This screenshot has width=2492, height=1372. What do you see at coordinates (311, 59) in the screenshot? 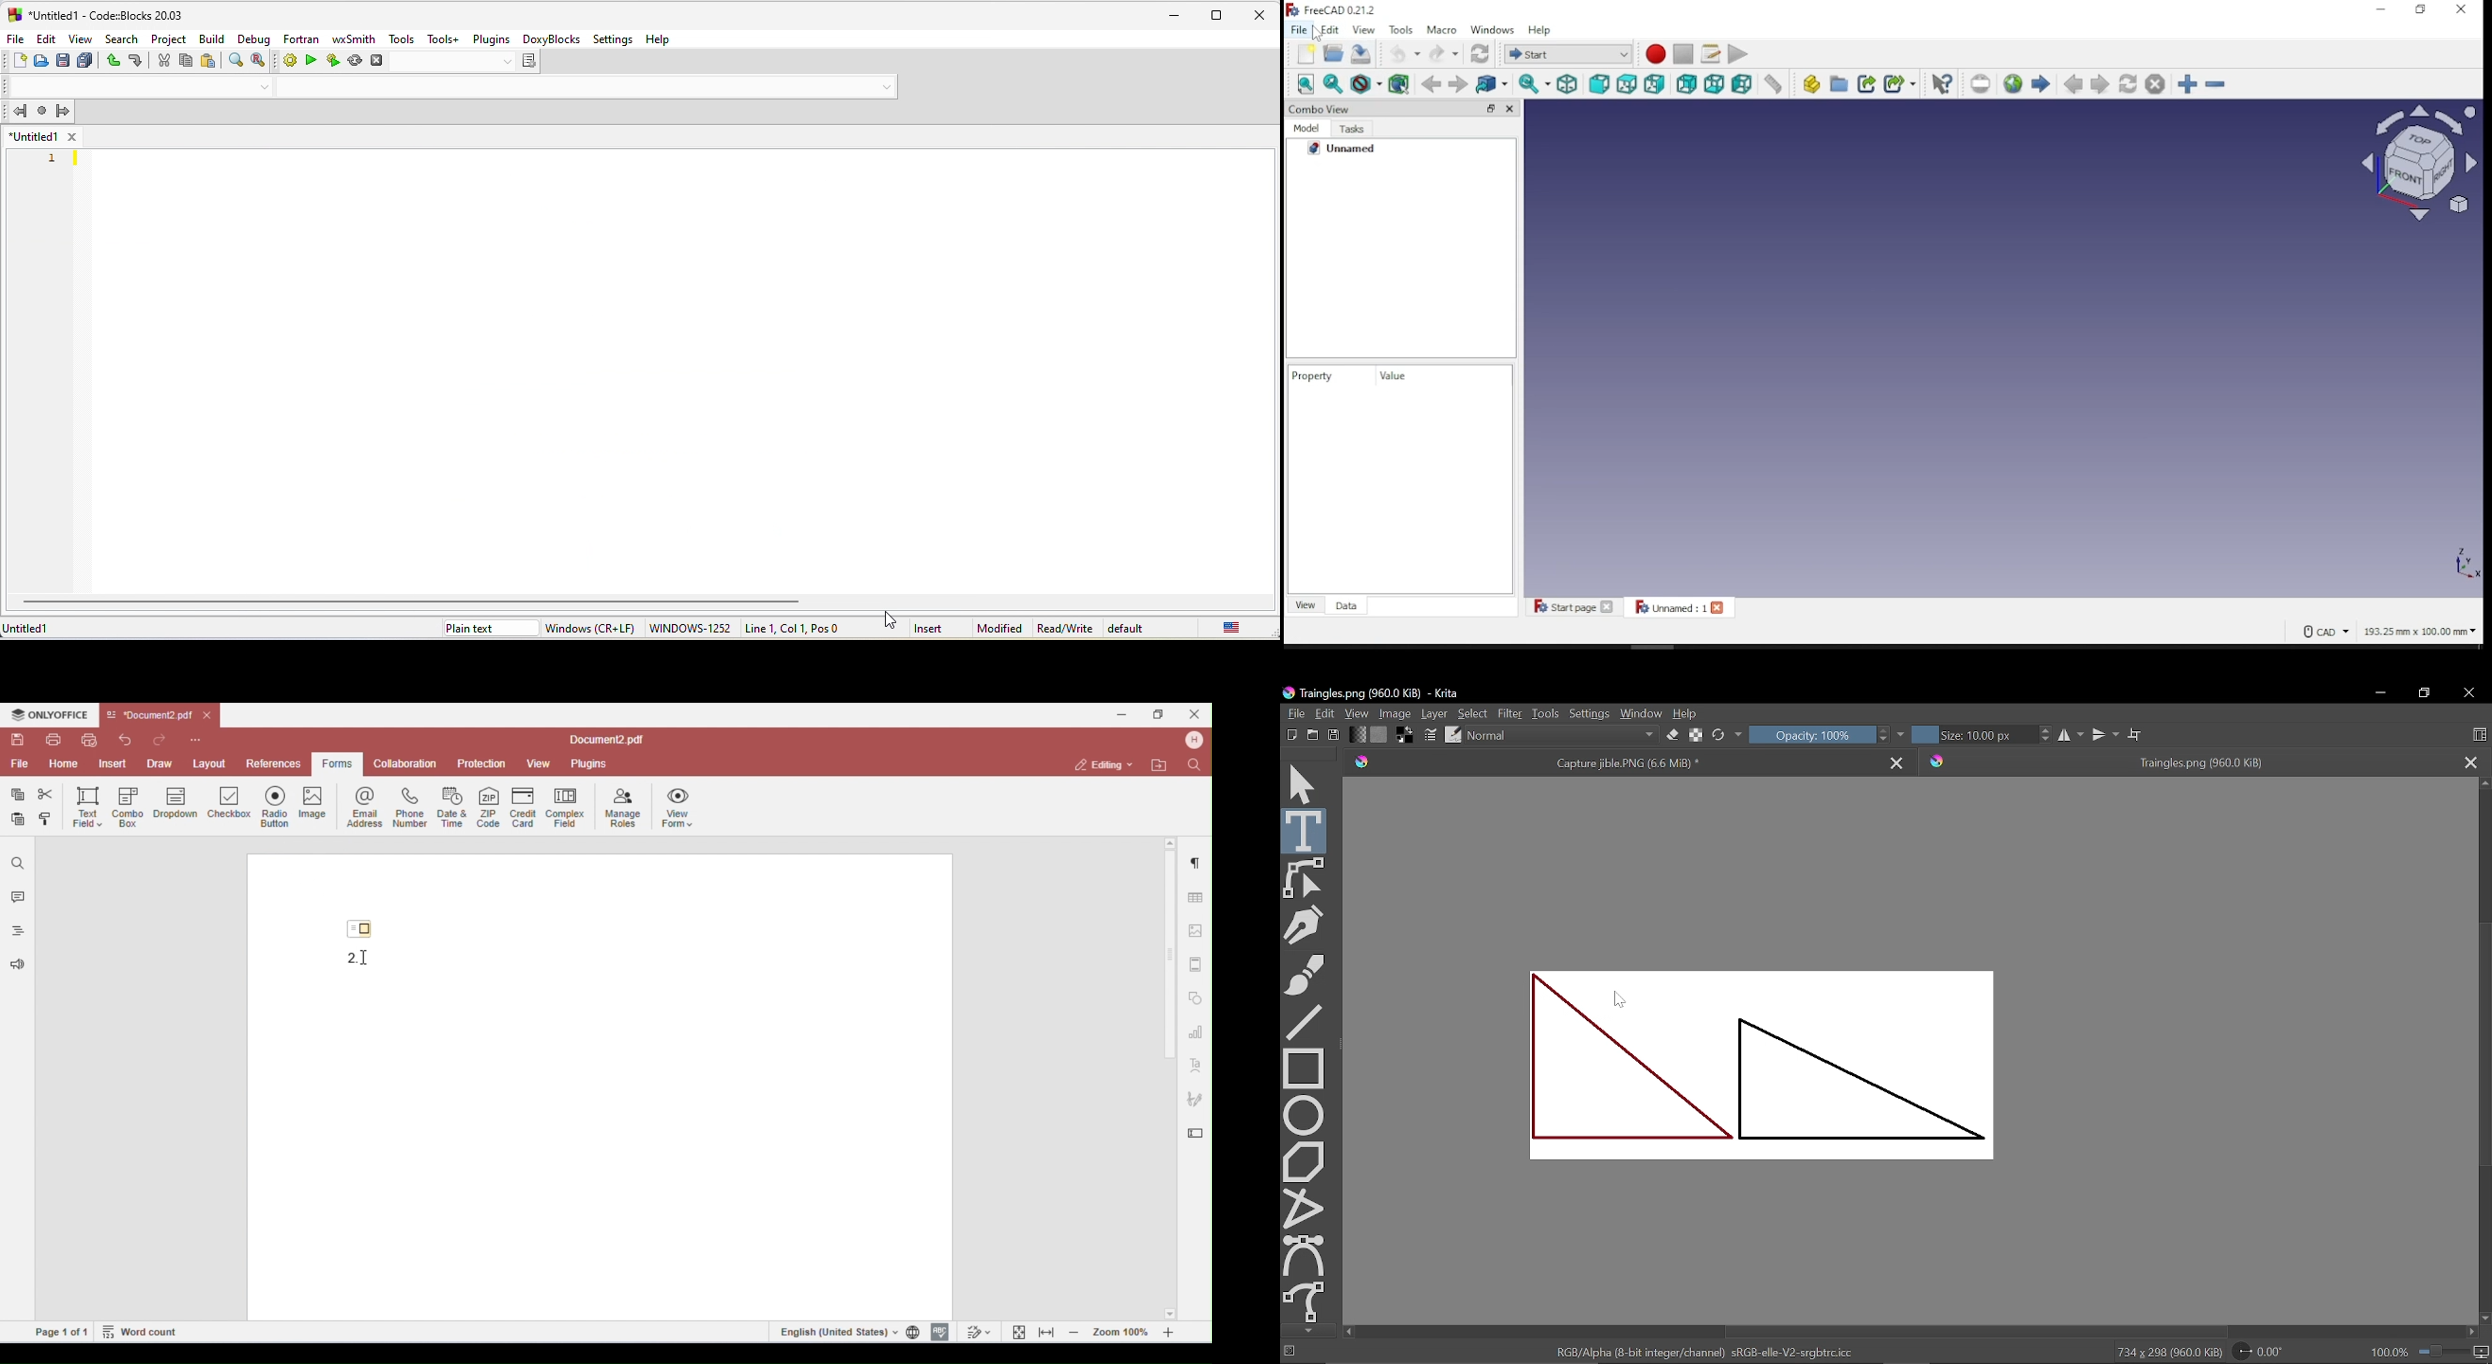
I see `run` at bounding box center [311, 59].